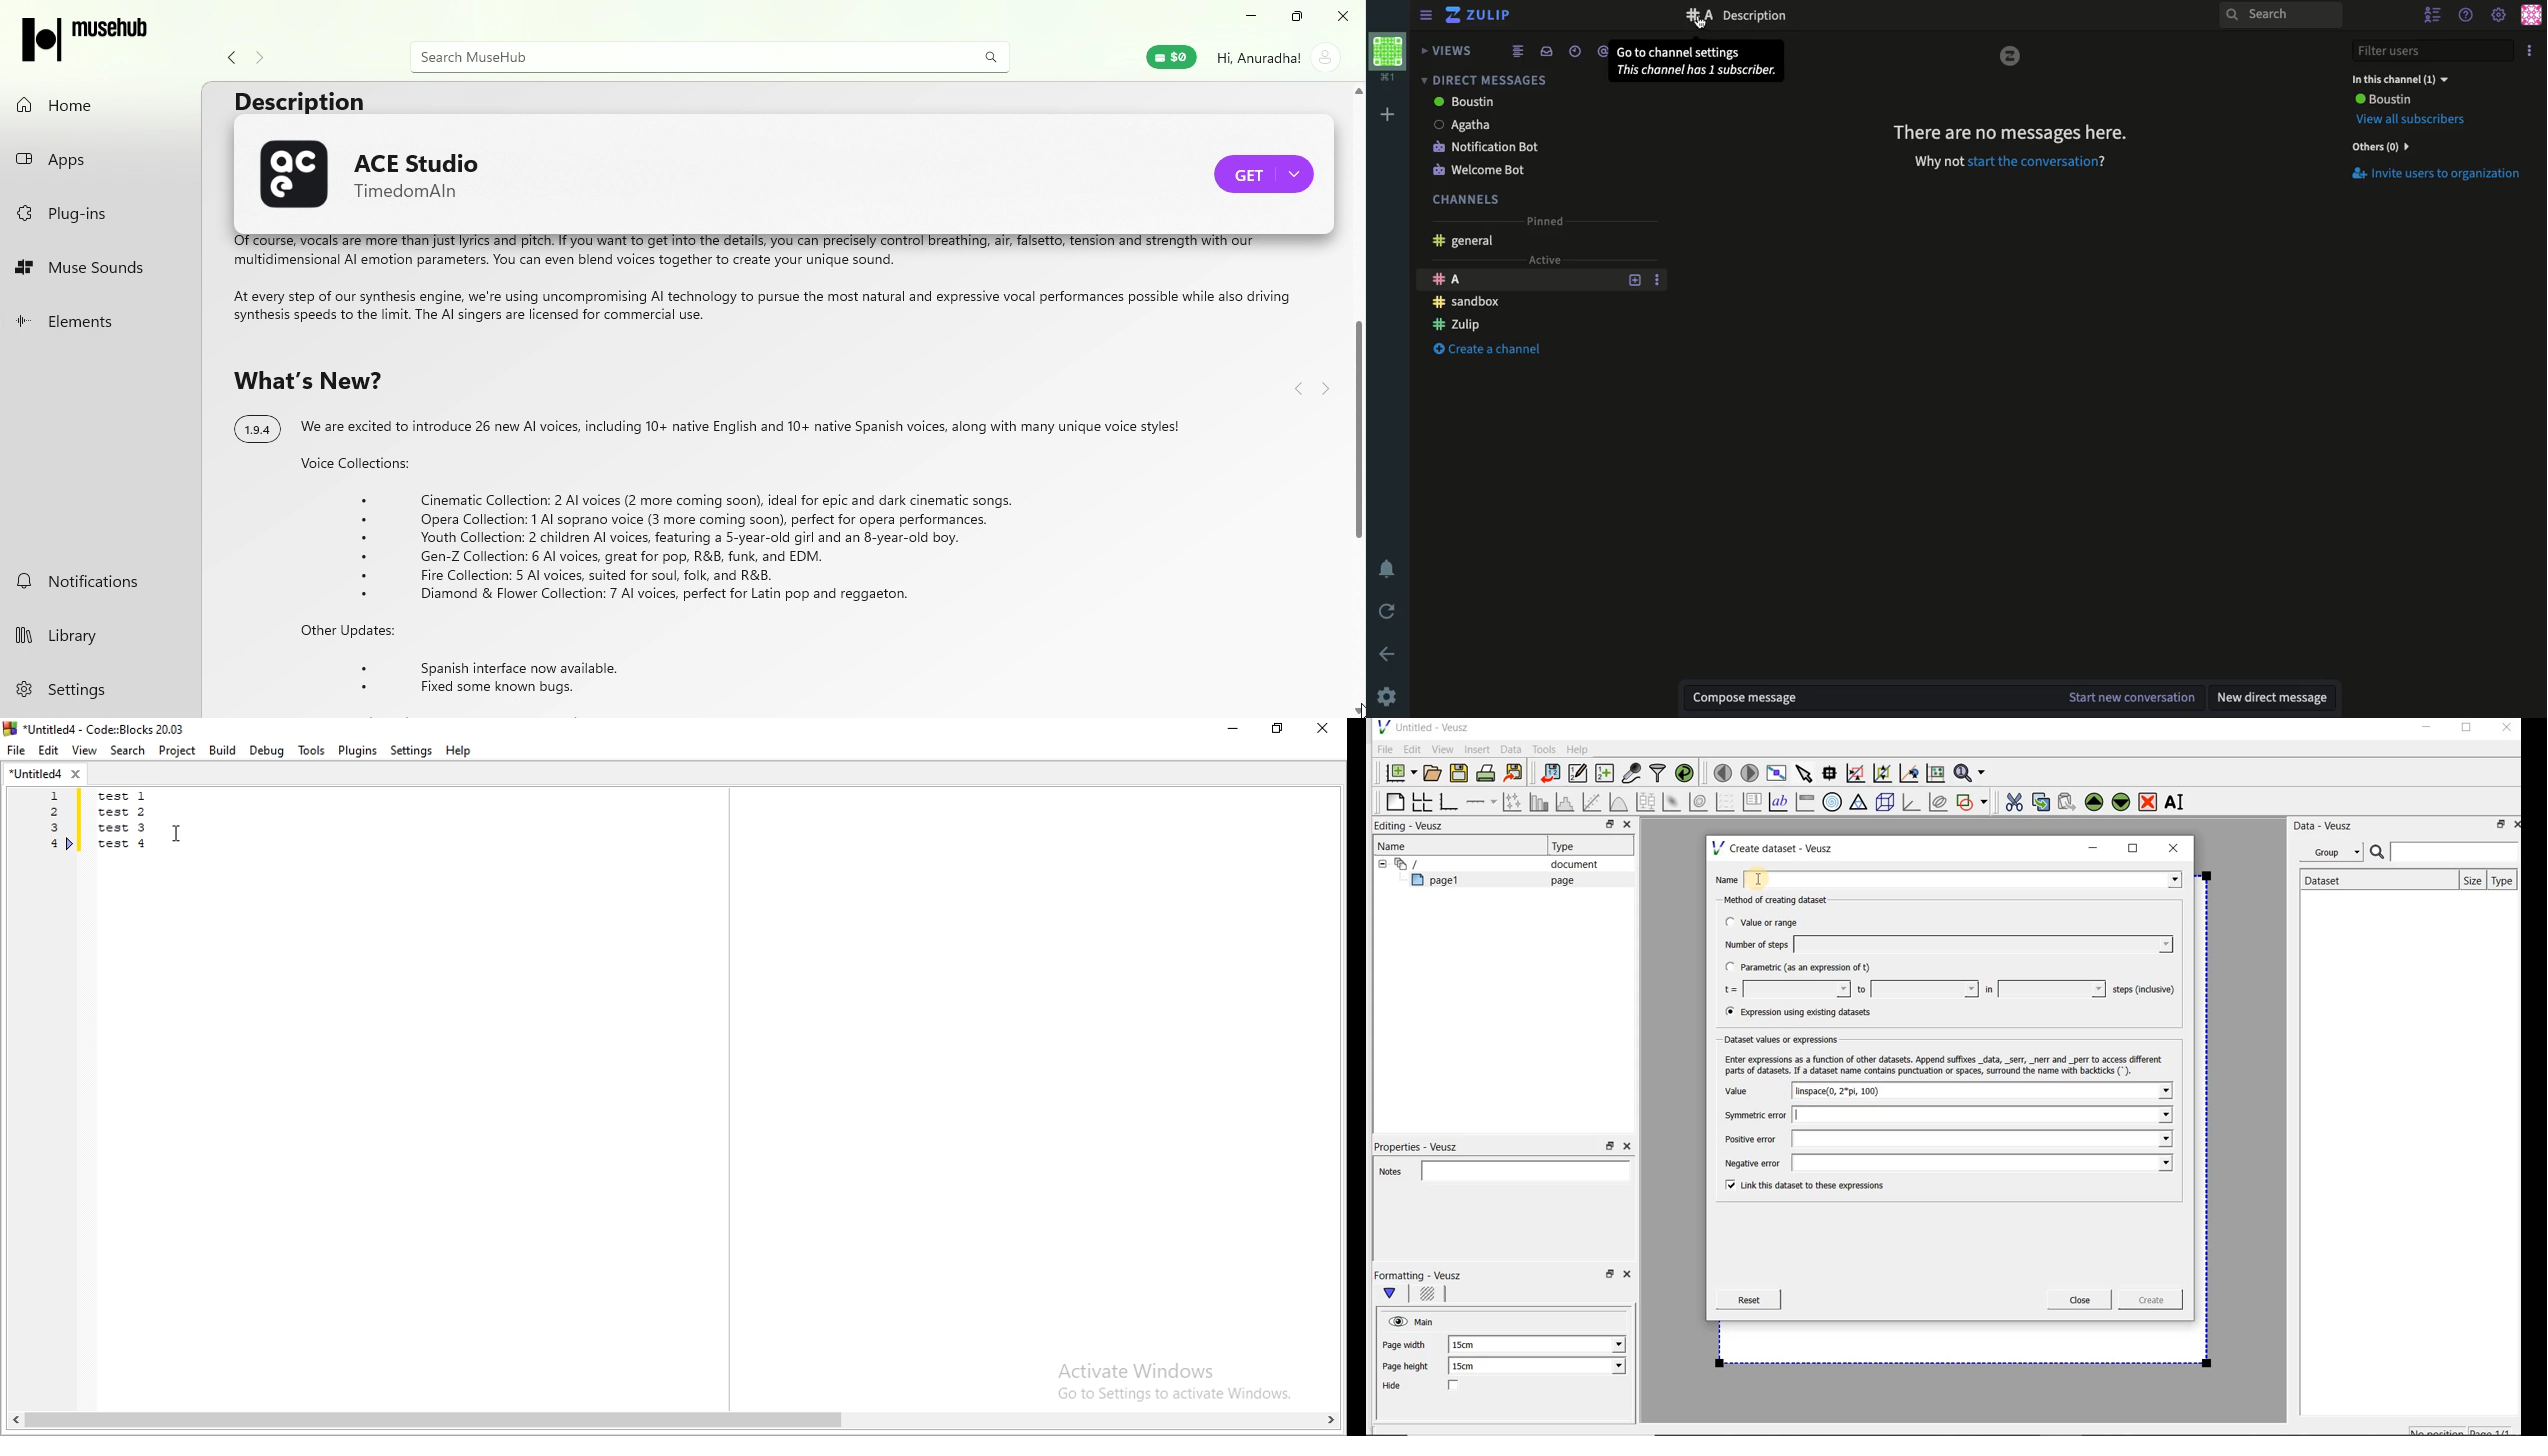 The width and height of the screenshot is (2548, 1456). What do you see at coordinates (310, 750) in the screenshot?
I see `Tools ` at bounding box center [310, 750].